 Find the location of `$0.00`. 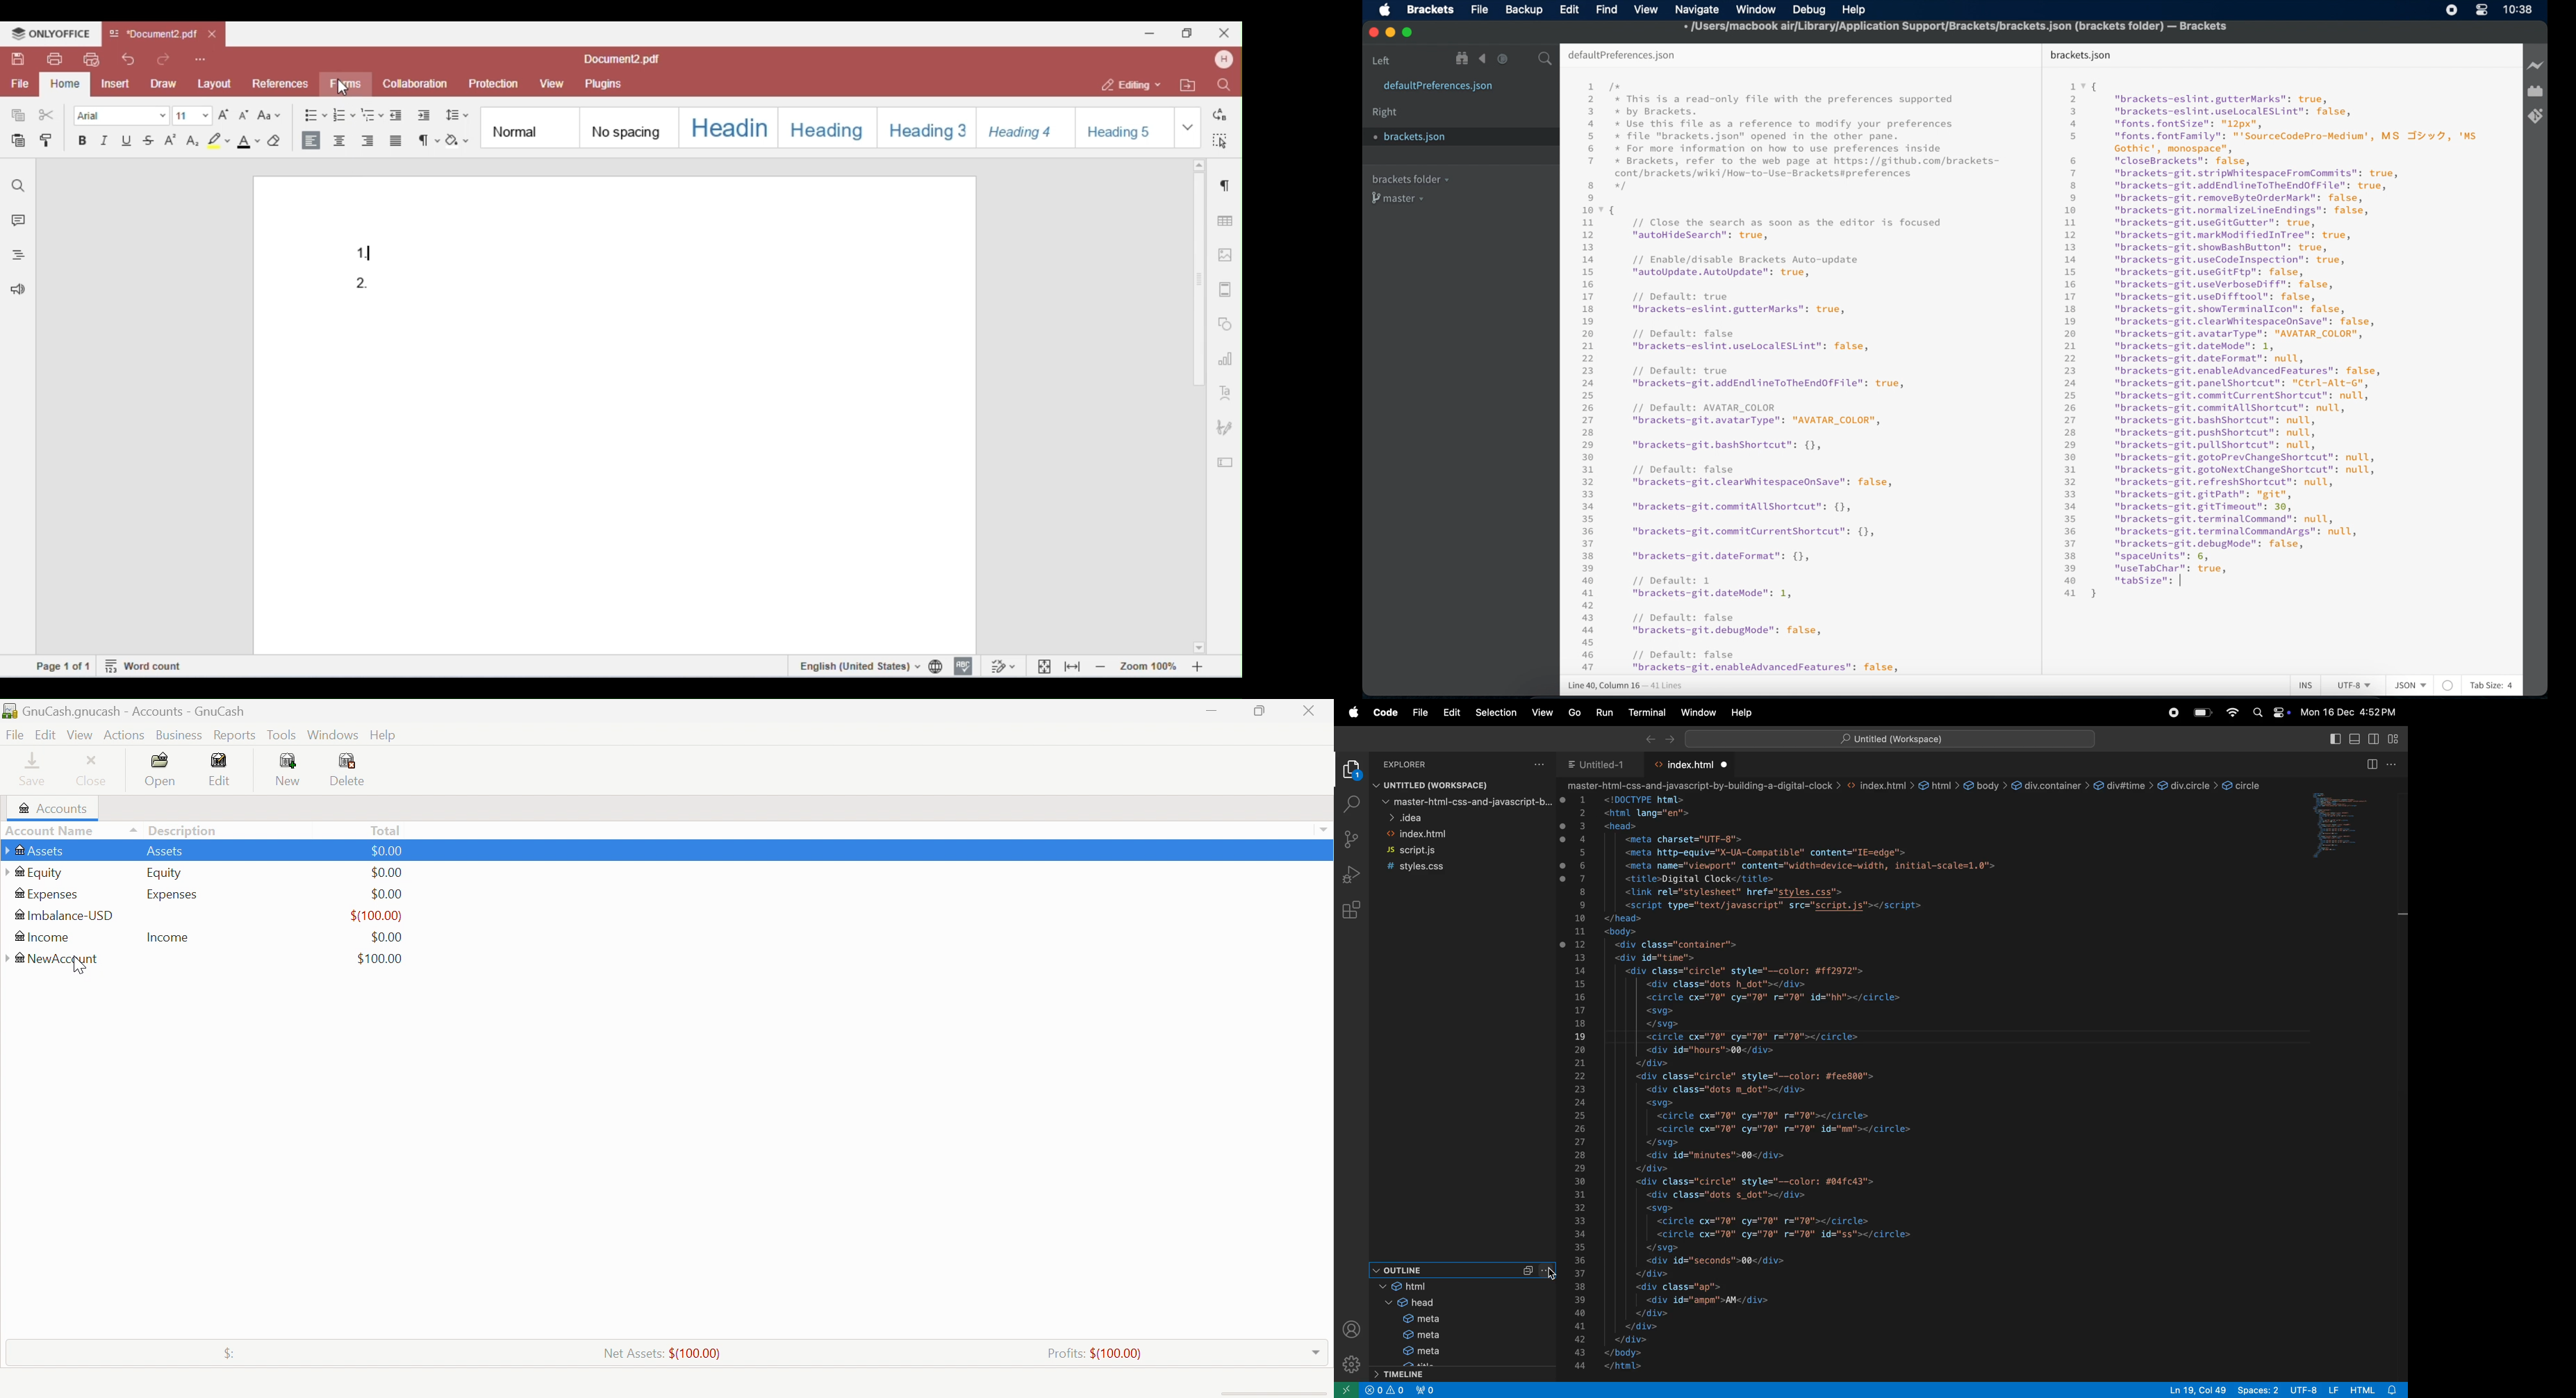

$0.00 is located at coordinates (386, 937).